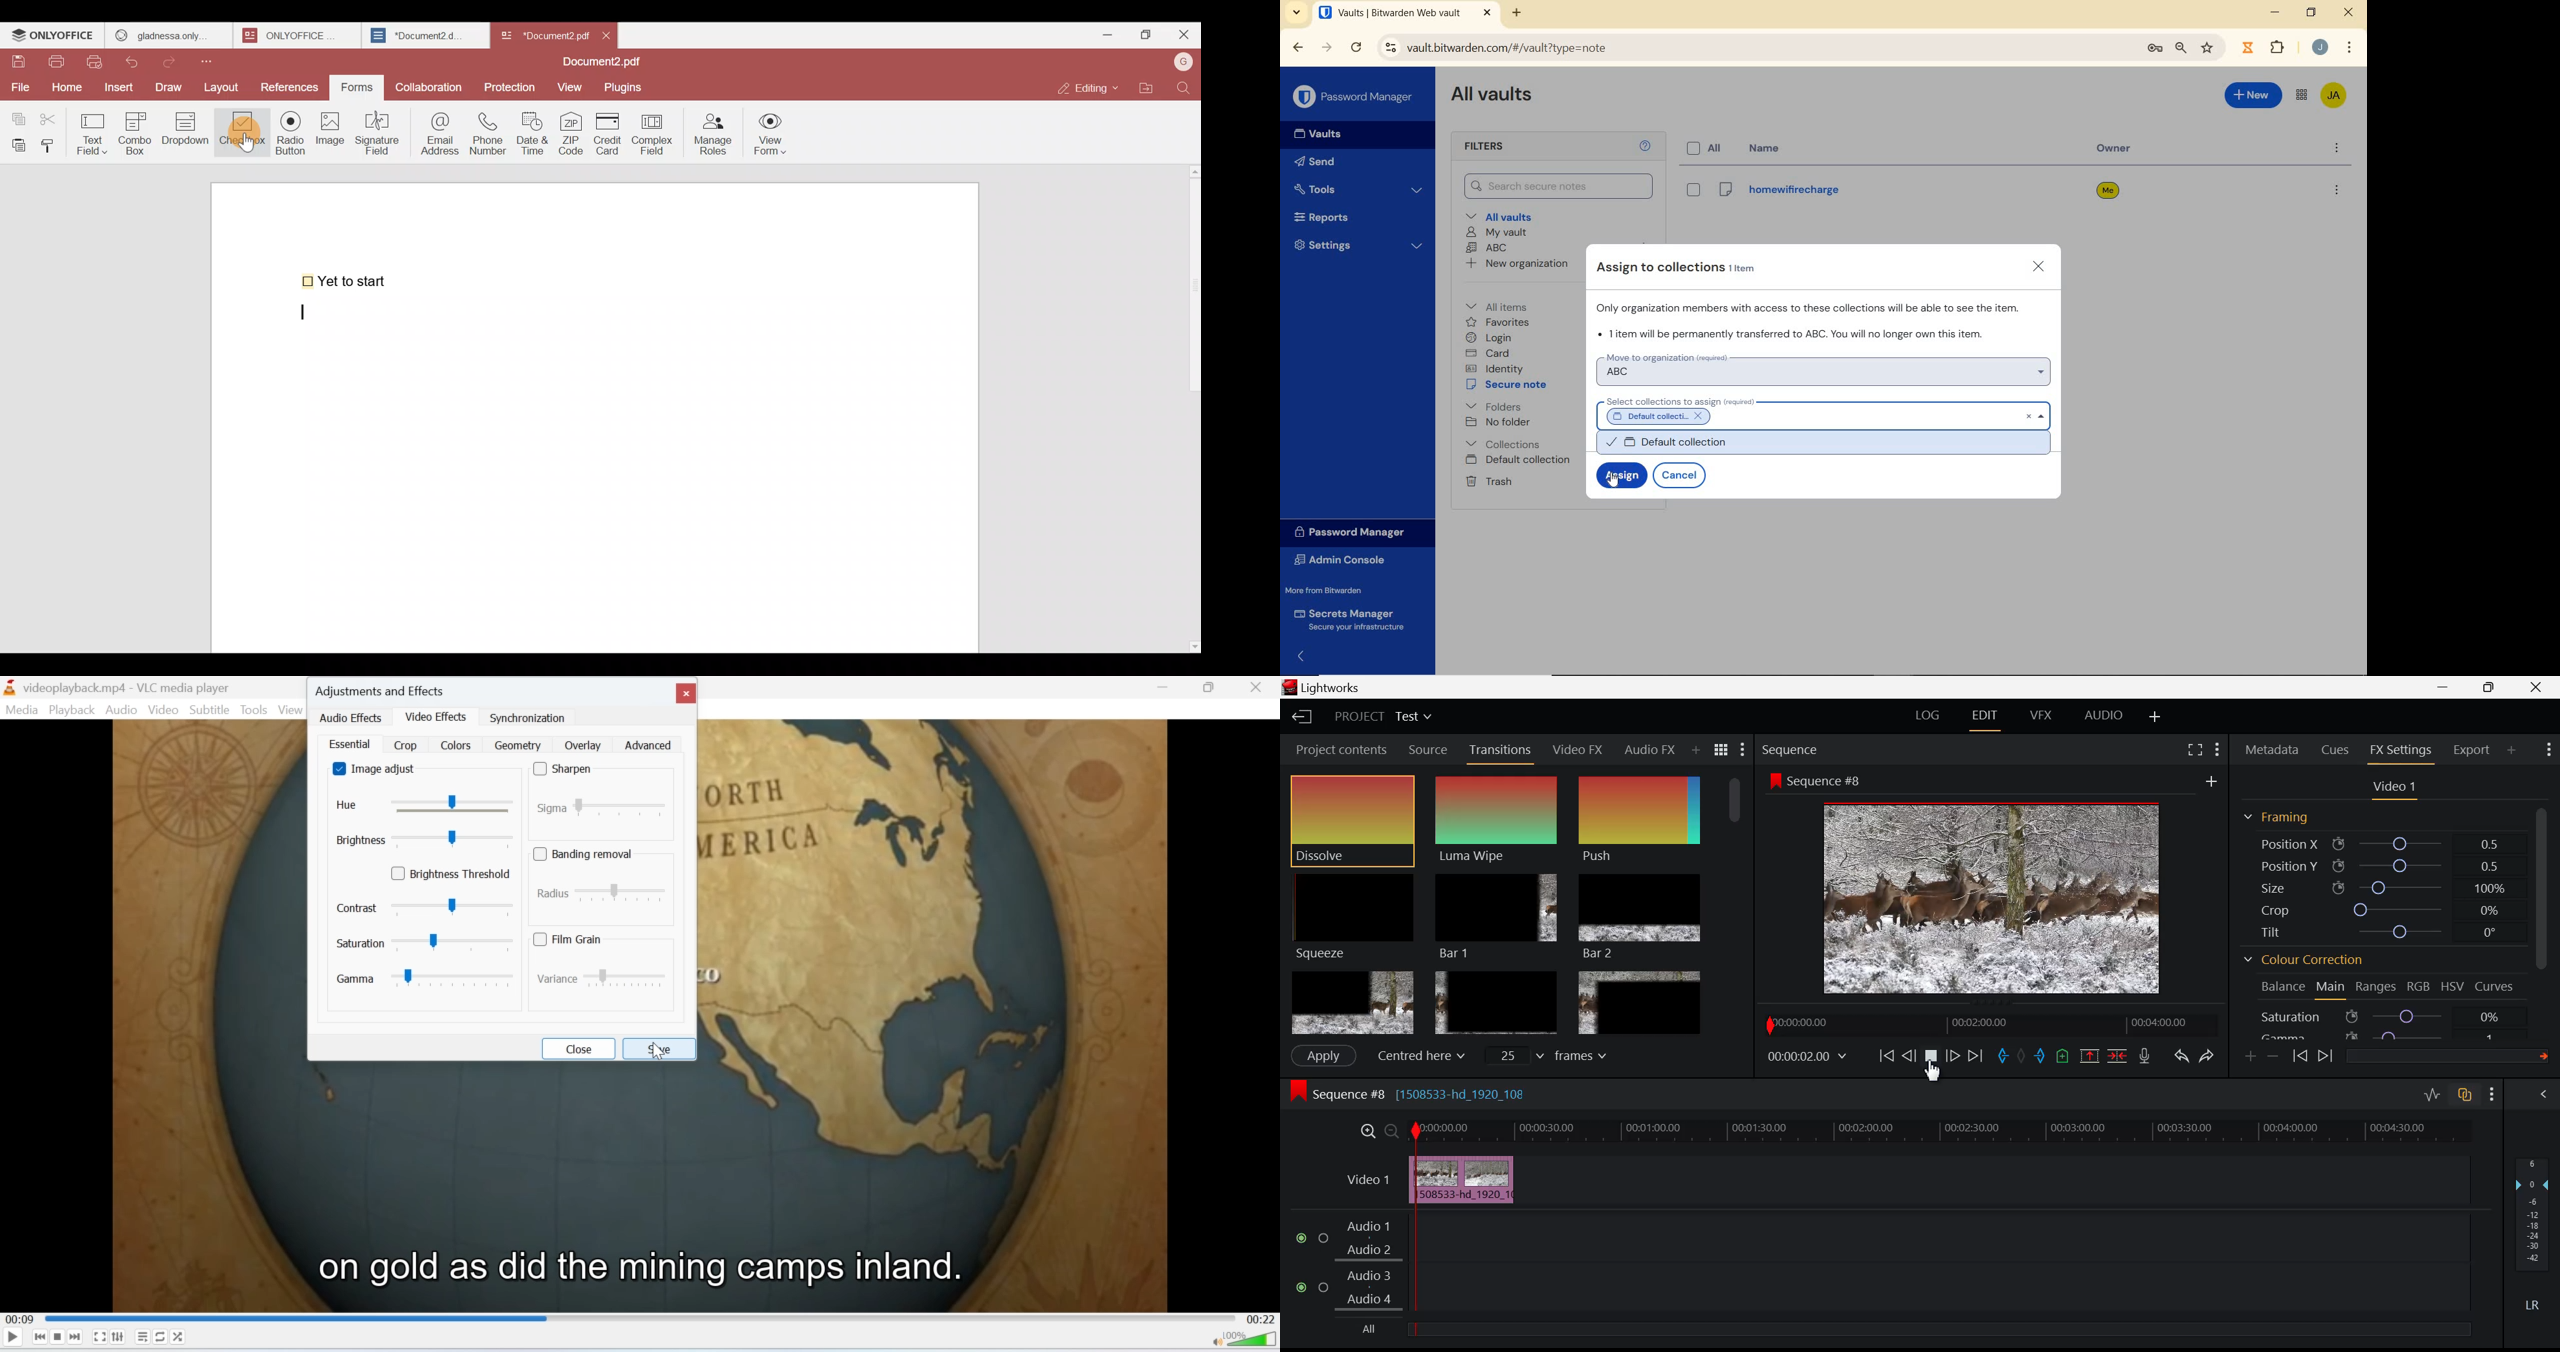 The image size is (2576, 1372). Describe the element at coordinates (2349, 12) in the screenshot. I see `close` at that location.